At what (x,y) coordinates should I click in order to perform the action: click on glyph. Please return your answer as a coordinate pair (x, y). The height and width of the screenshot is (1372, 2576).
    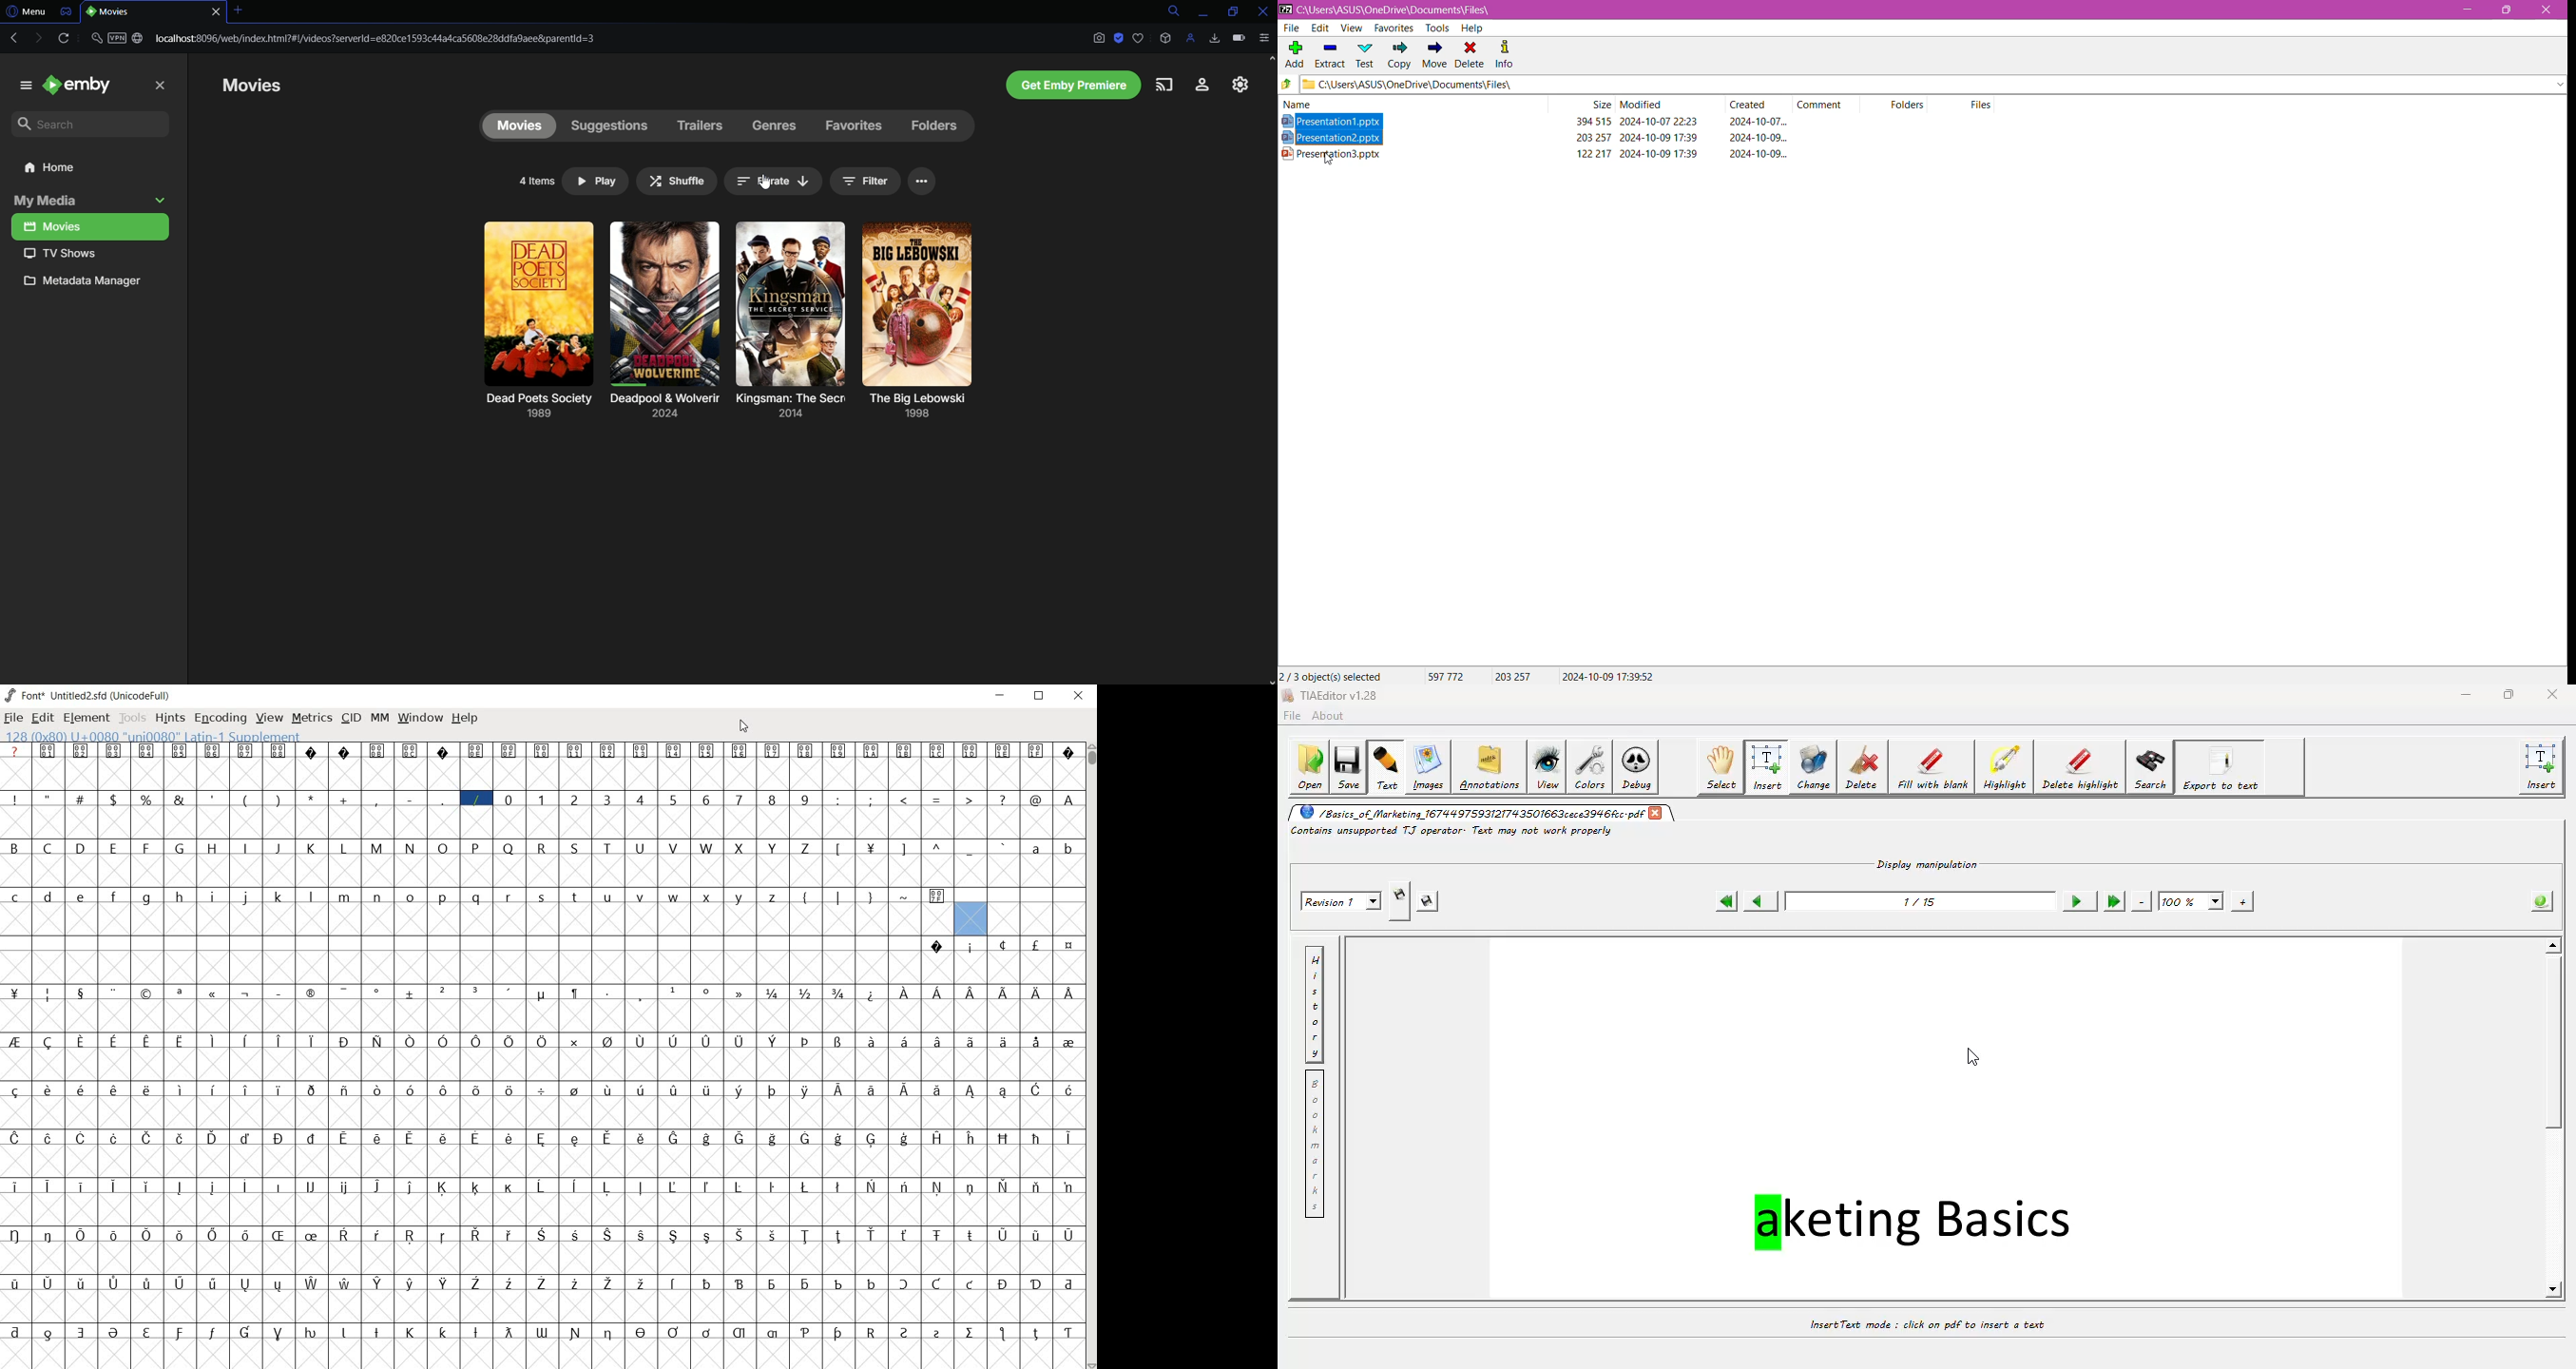
    Looking at the image, I should click on (772, 1235).